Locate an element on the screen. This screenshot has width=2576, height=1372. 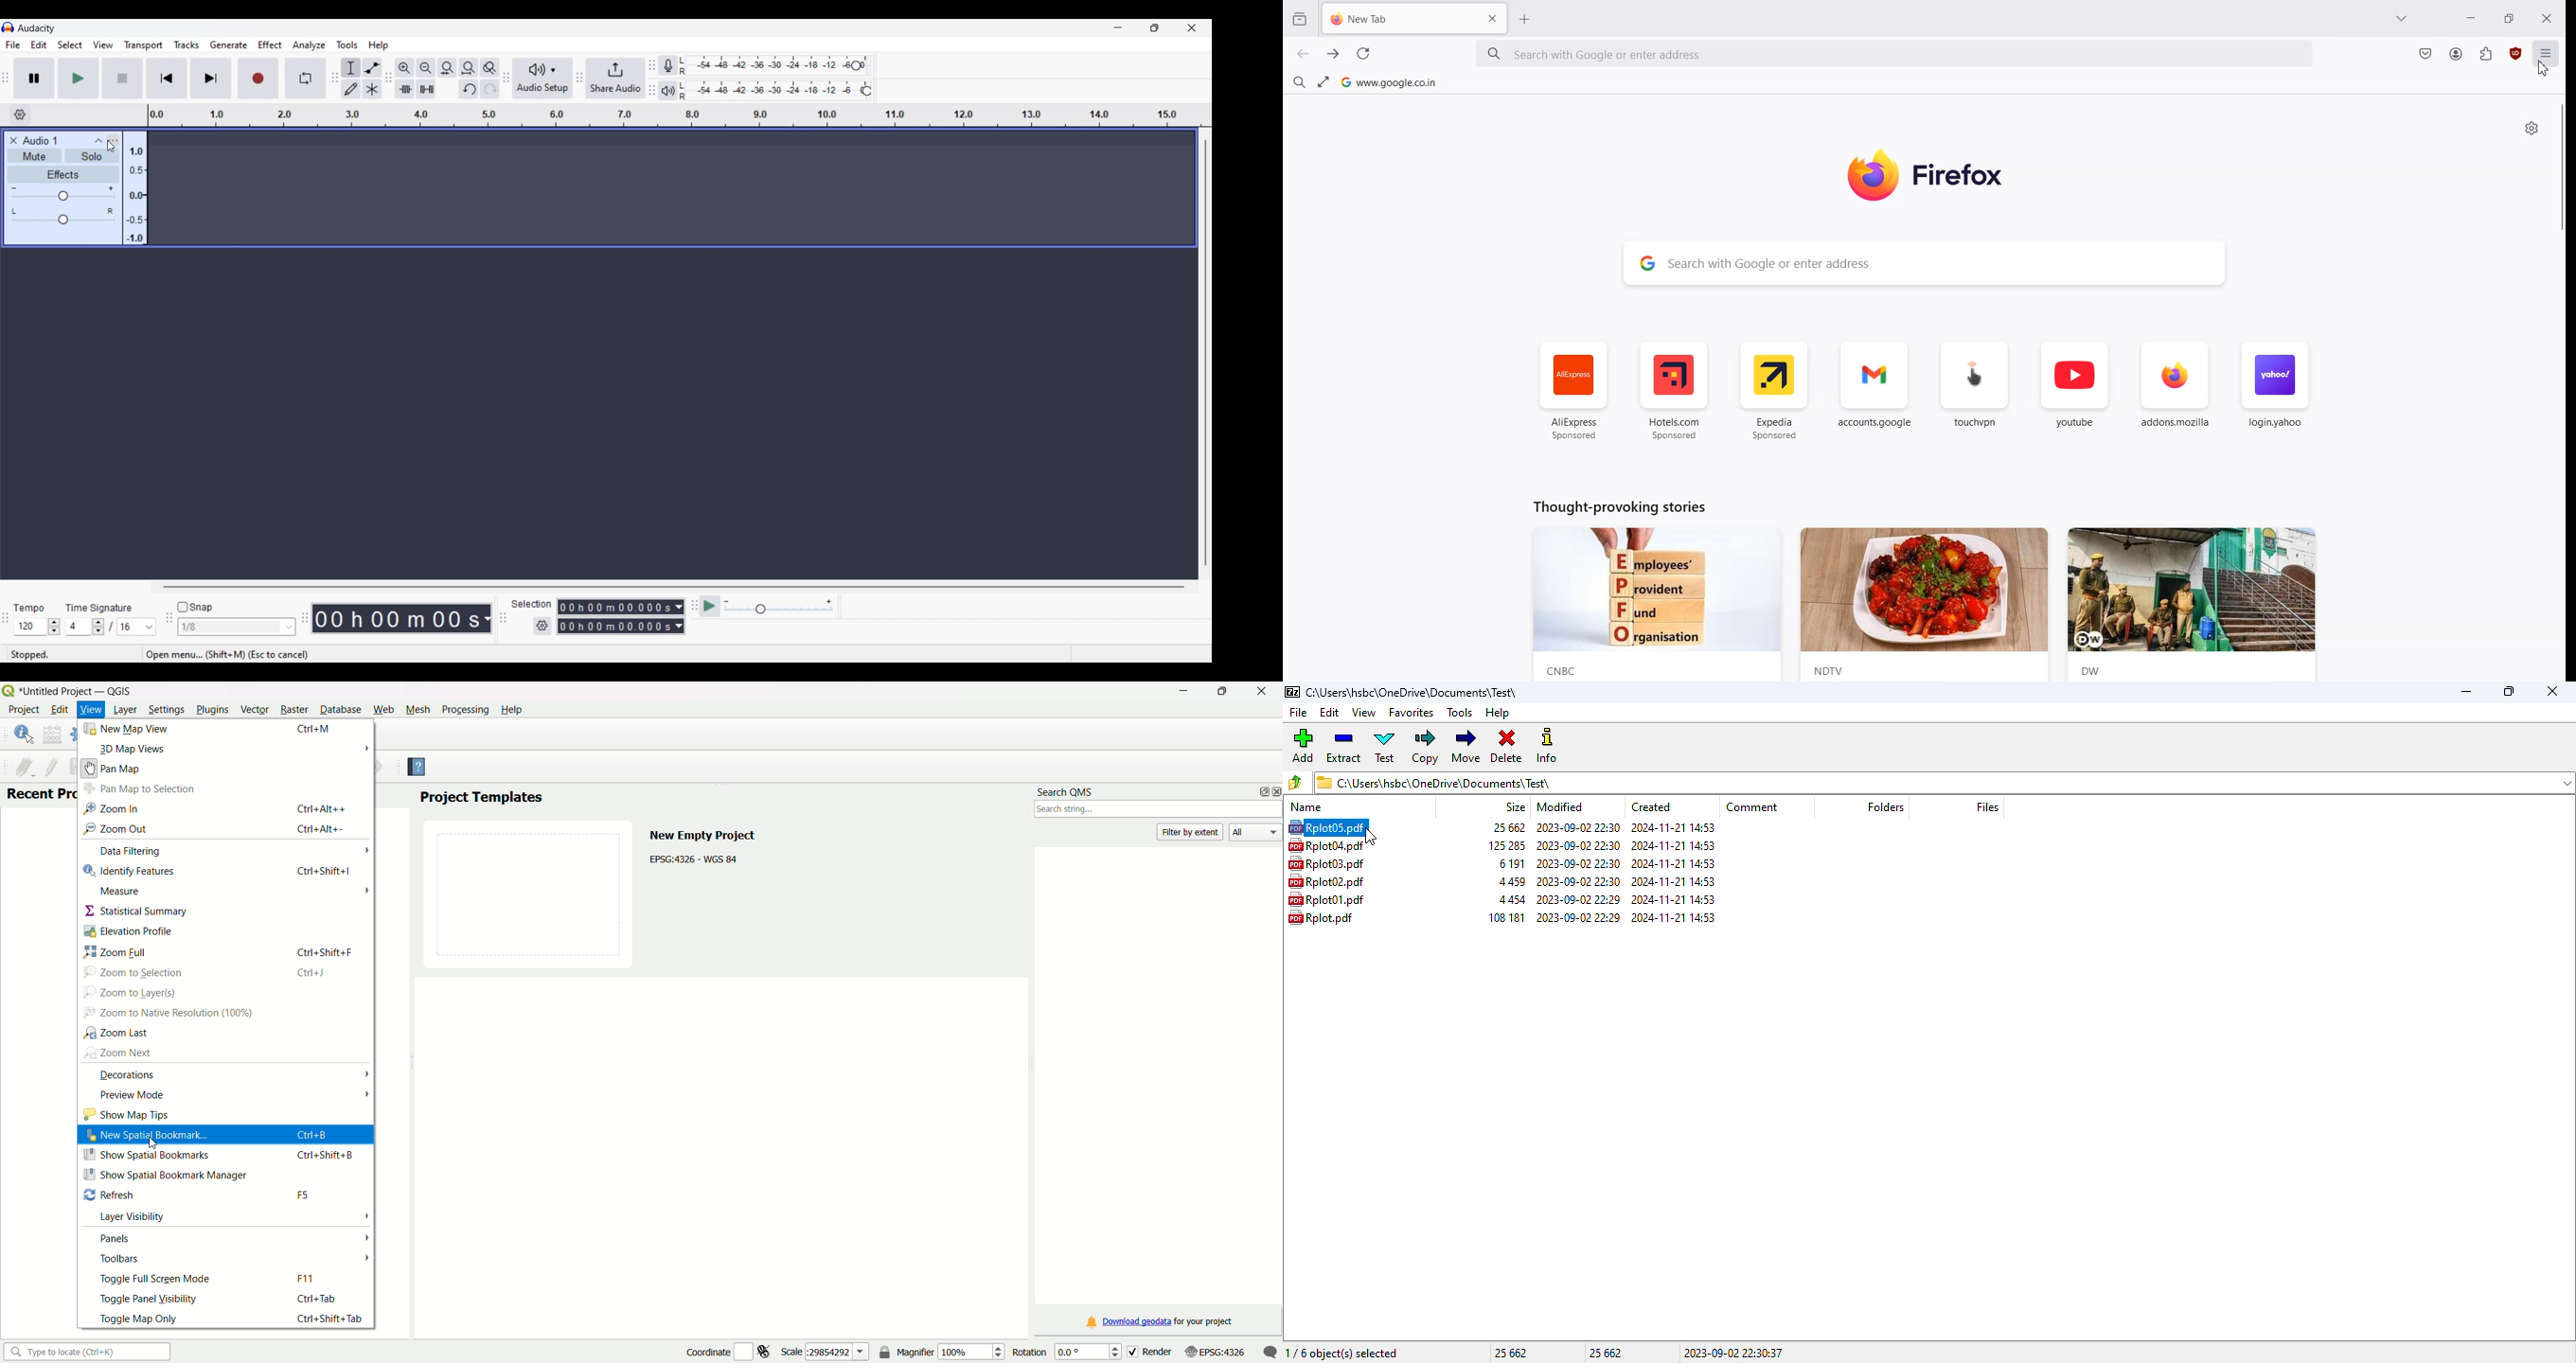
3D map views is located at coordinates (132, 748).